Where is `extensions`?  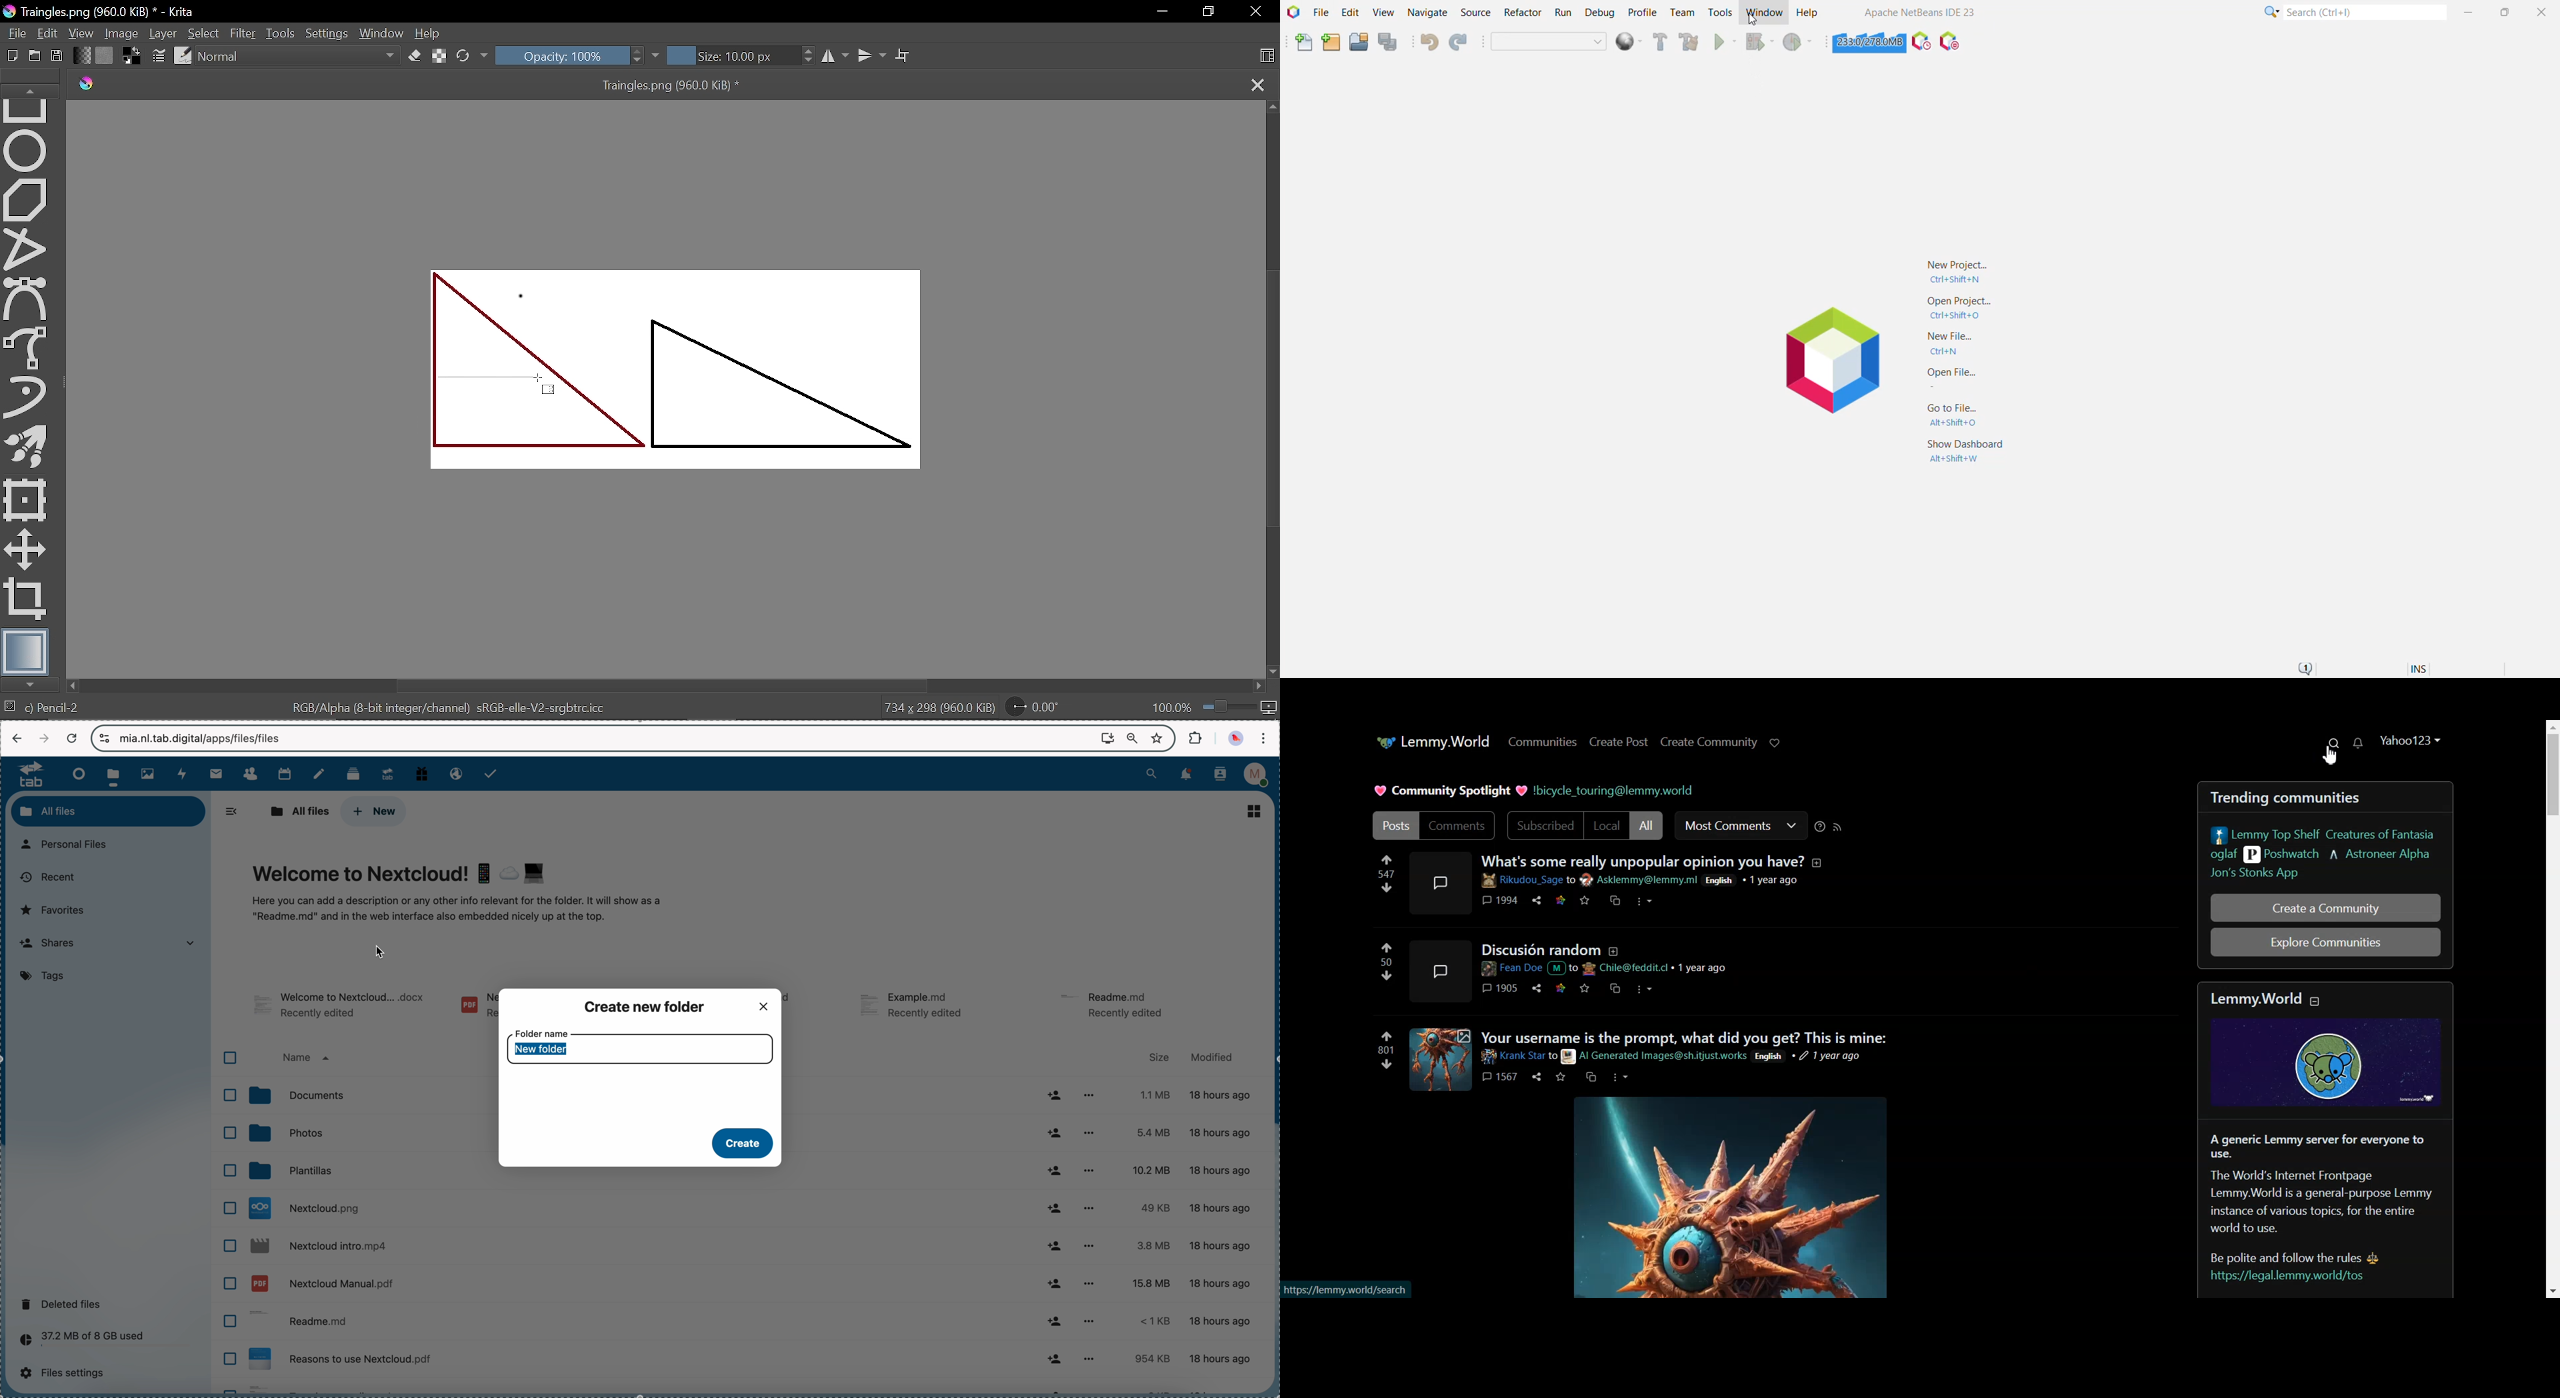 extensions is located at coordinates (1197, 737).